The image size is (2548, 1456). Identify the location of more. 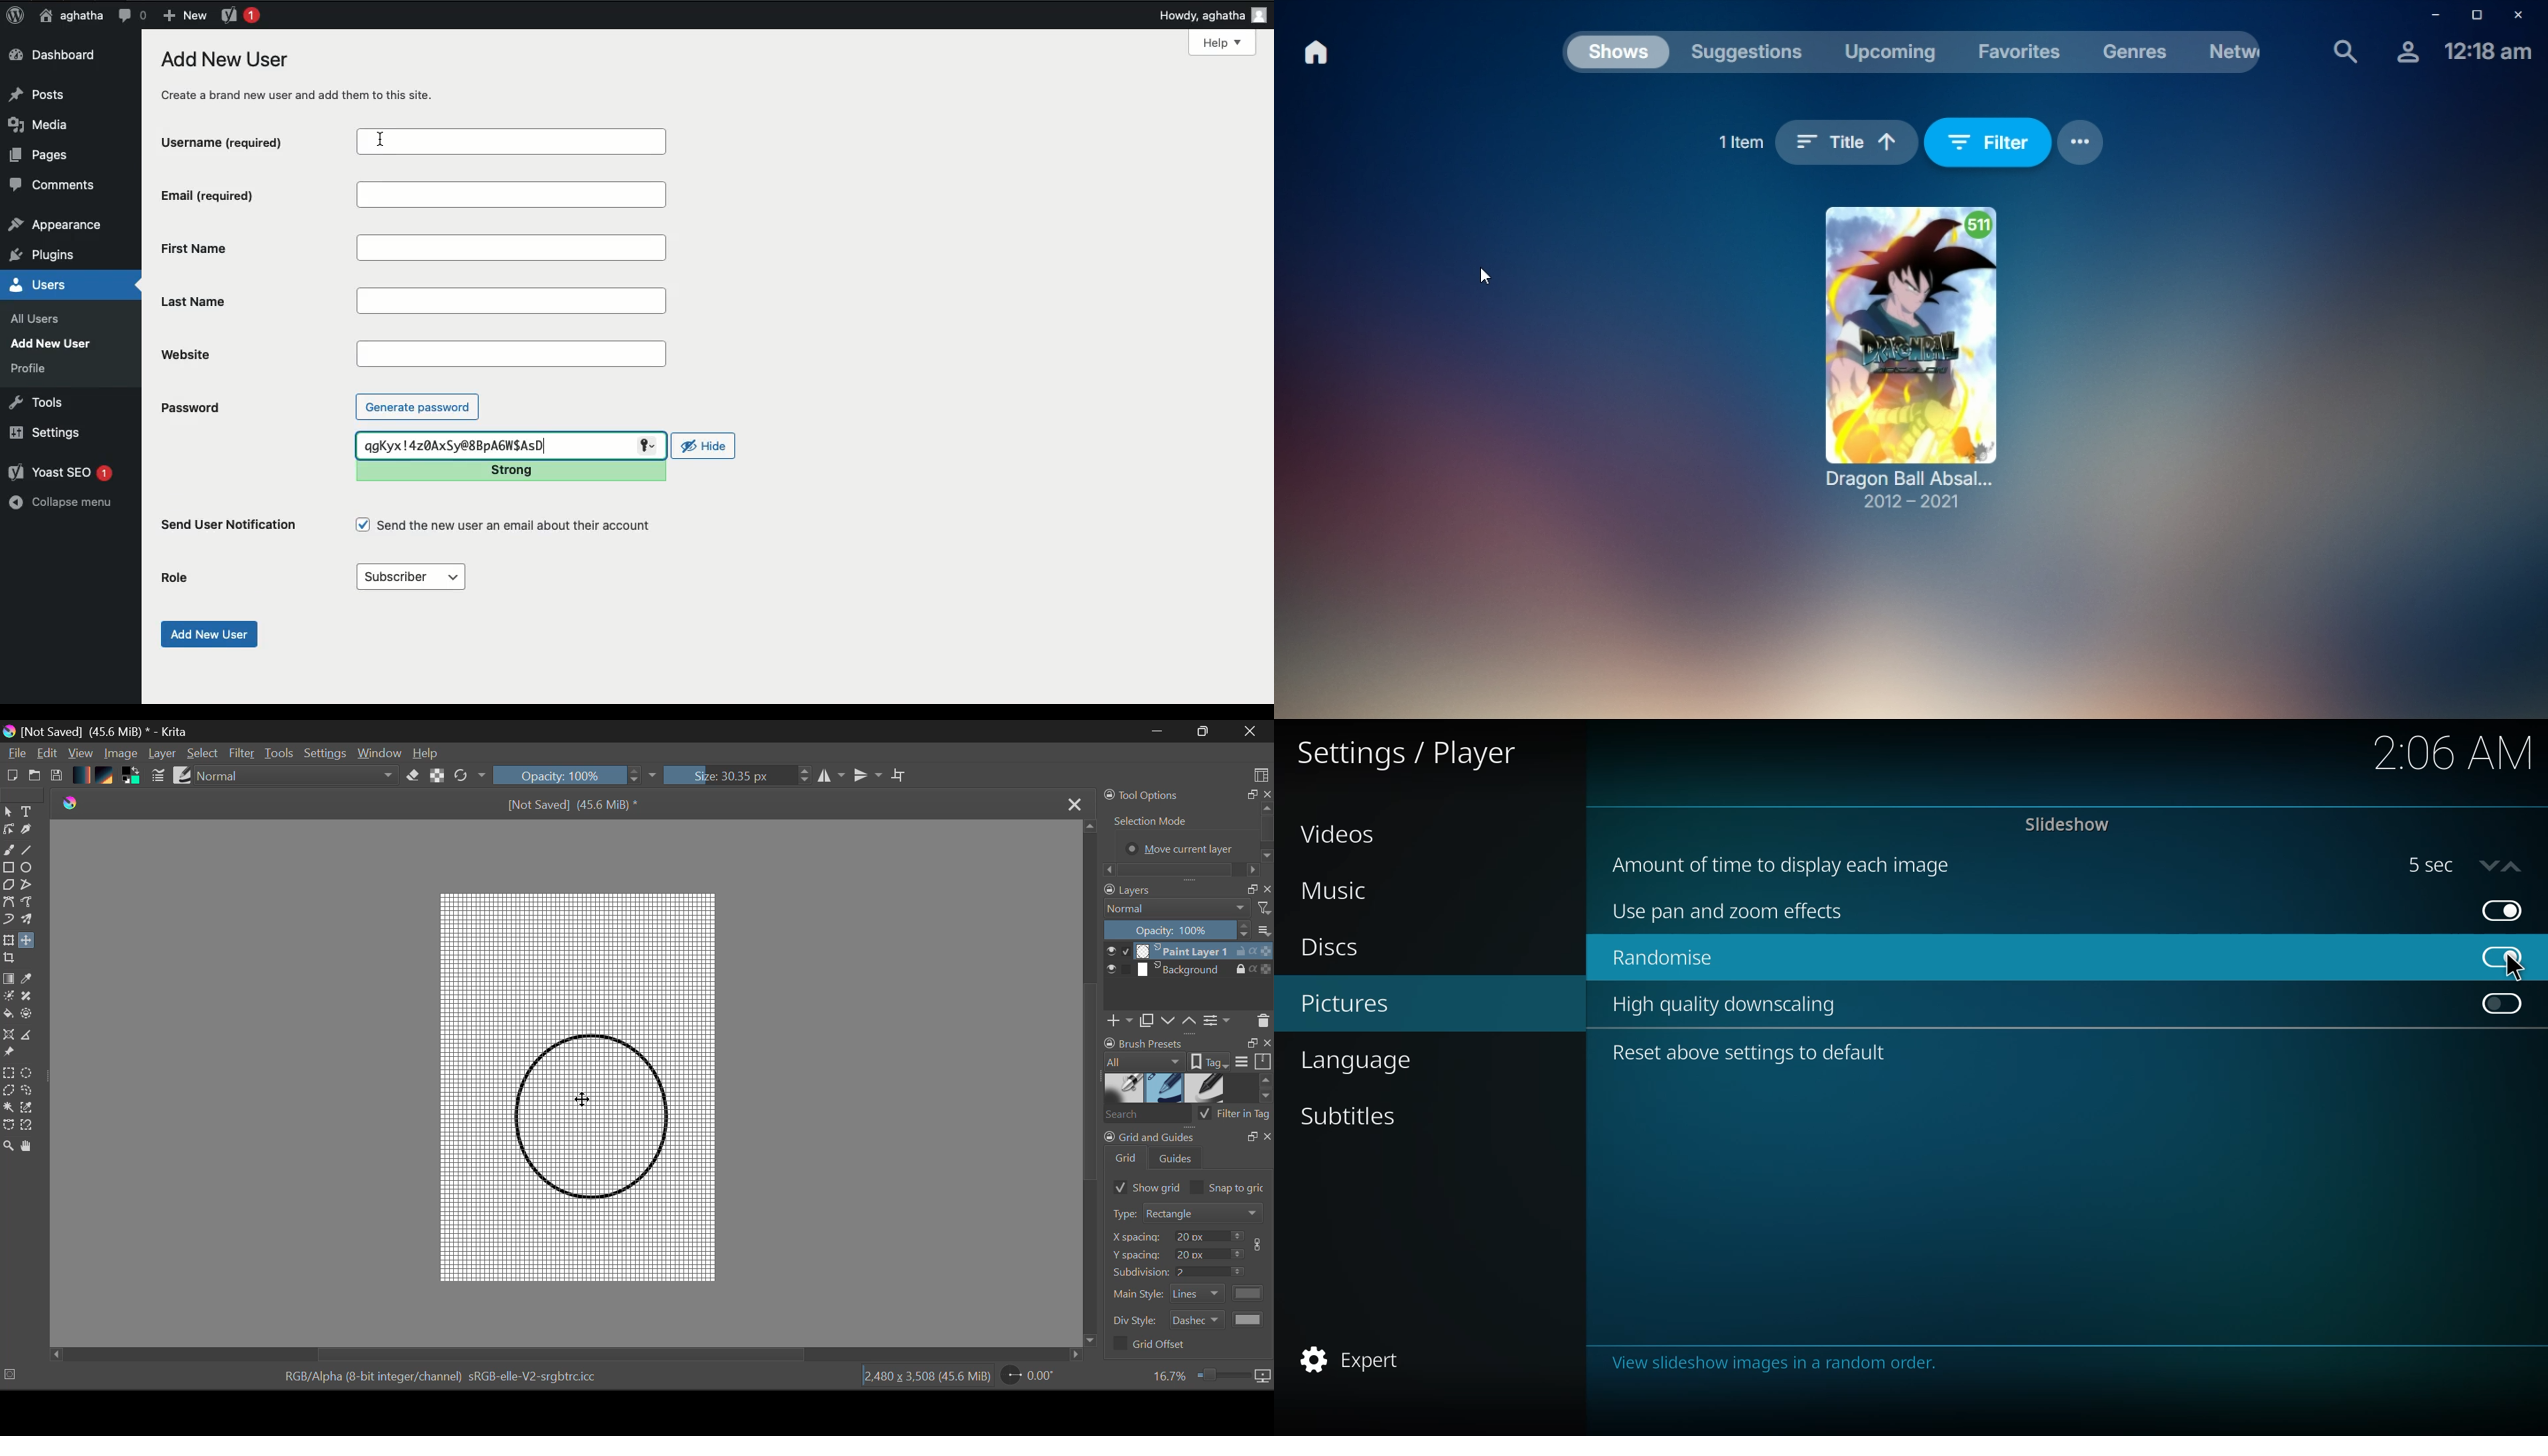
(2087, 139).